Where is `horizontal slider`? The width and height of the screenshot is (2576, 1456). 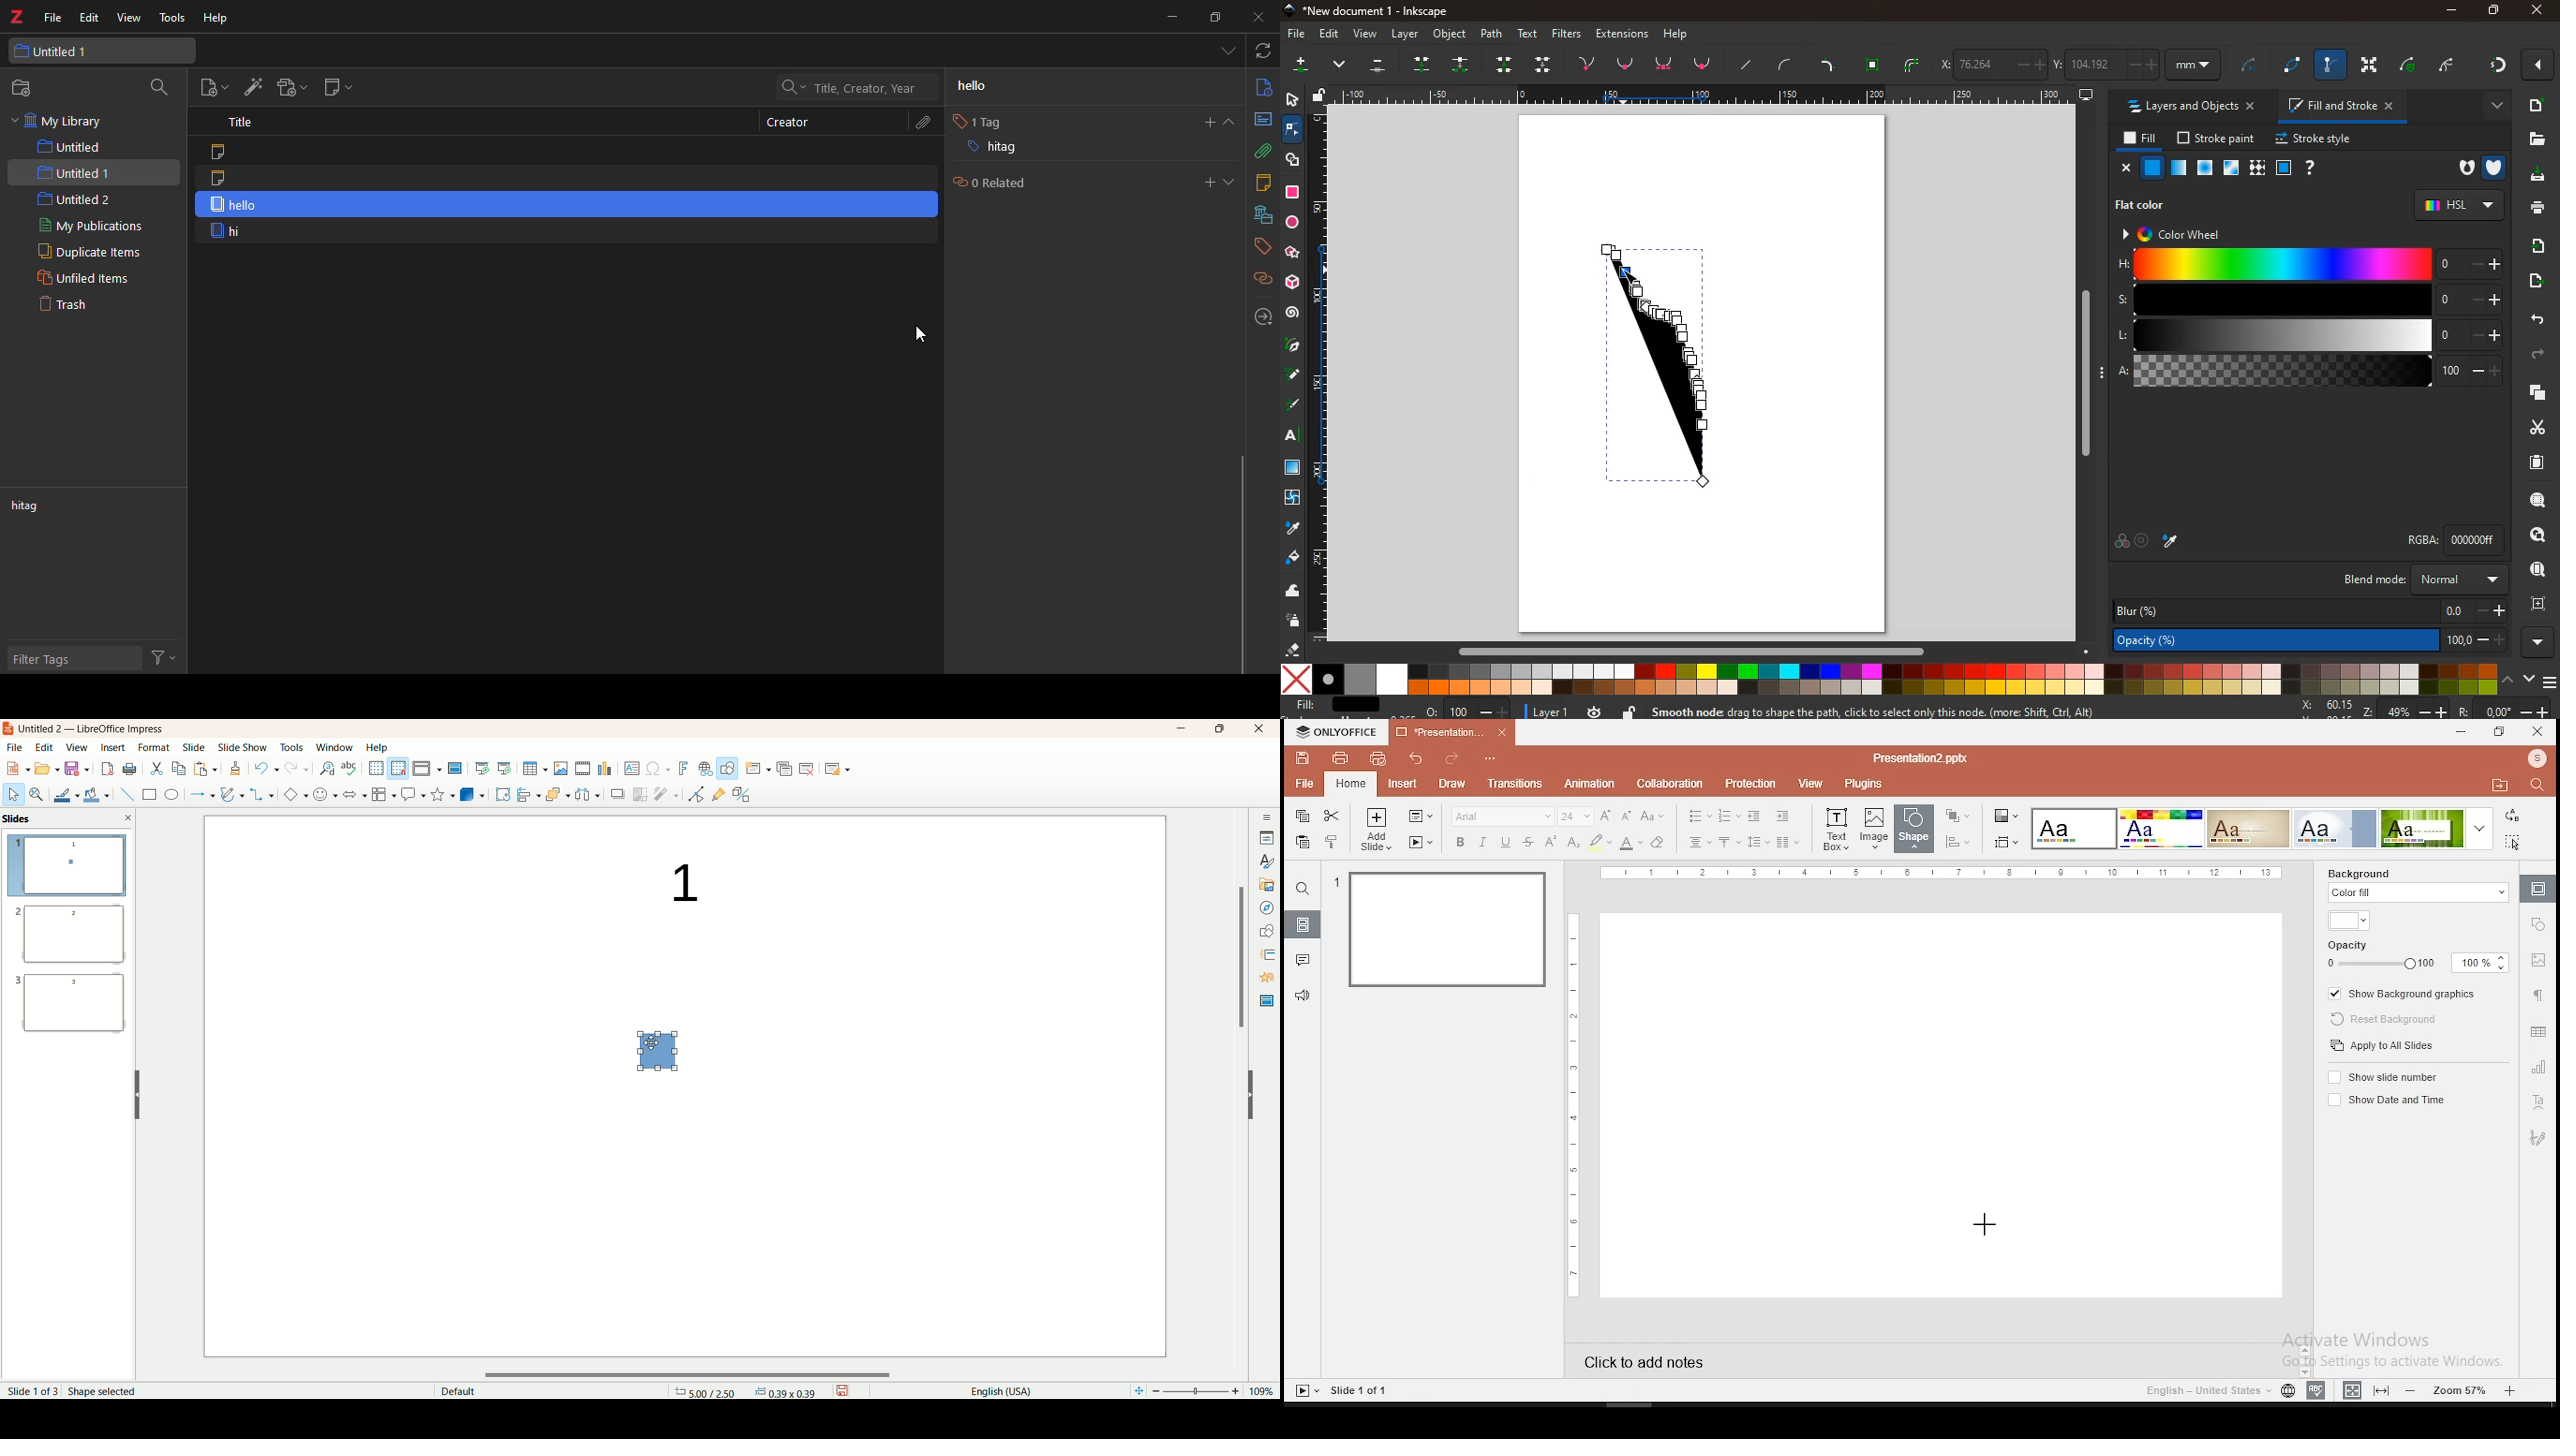
horizontal slider is located at coordinates (1695, 650).